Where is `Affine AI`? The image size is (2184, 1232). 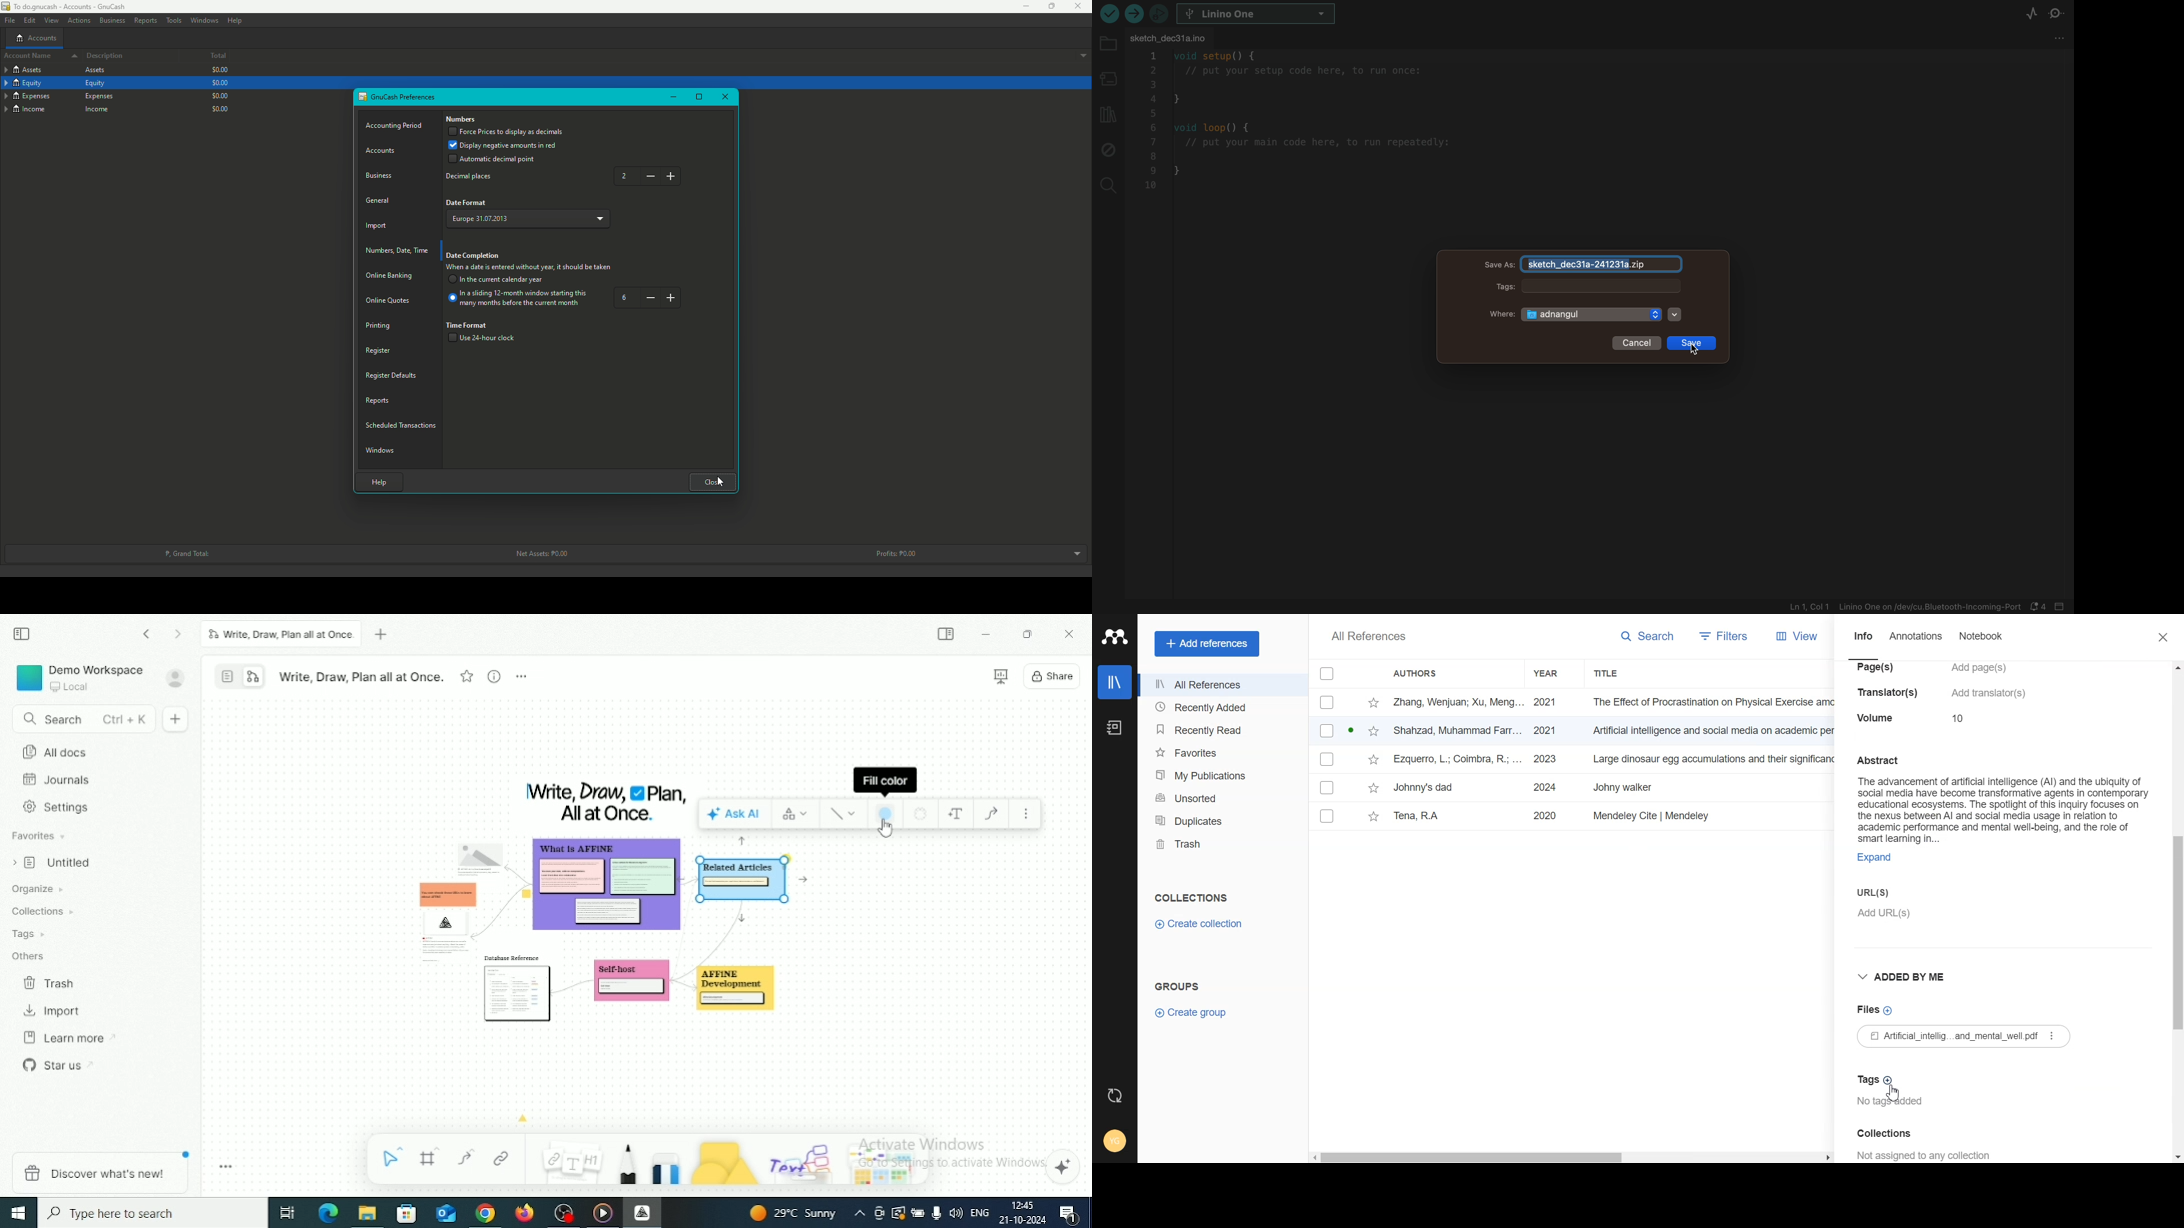
Affine AI is located at coordinates (1064, 1167).